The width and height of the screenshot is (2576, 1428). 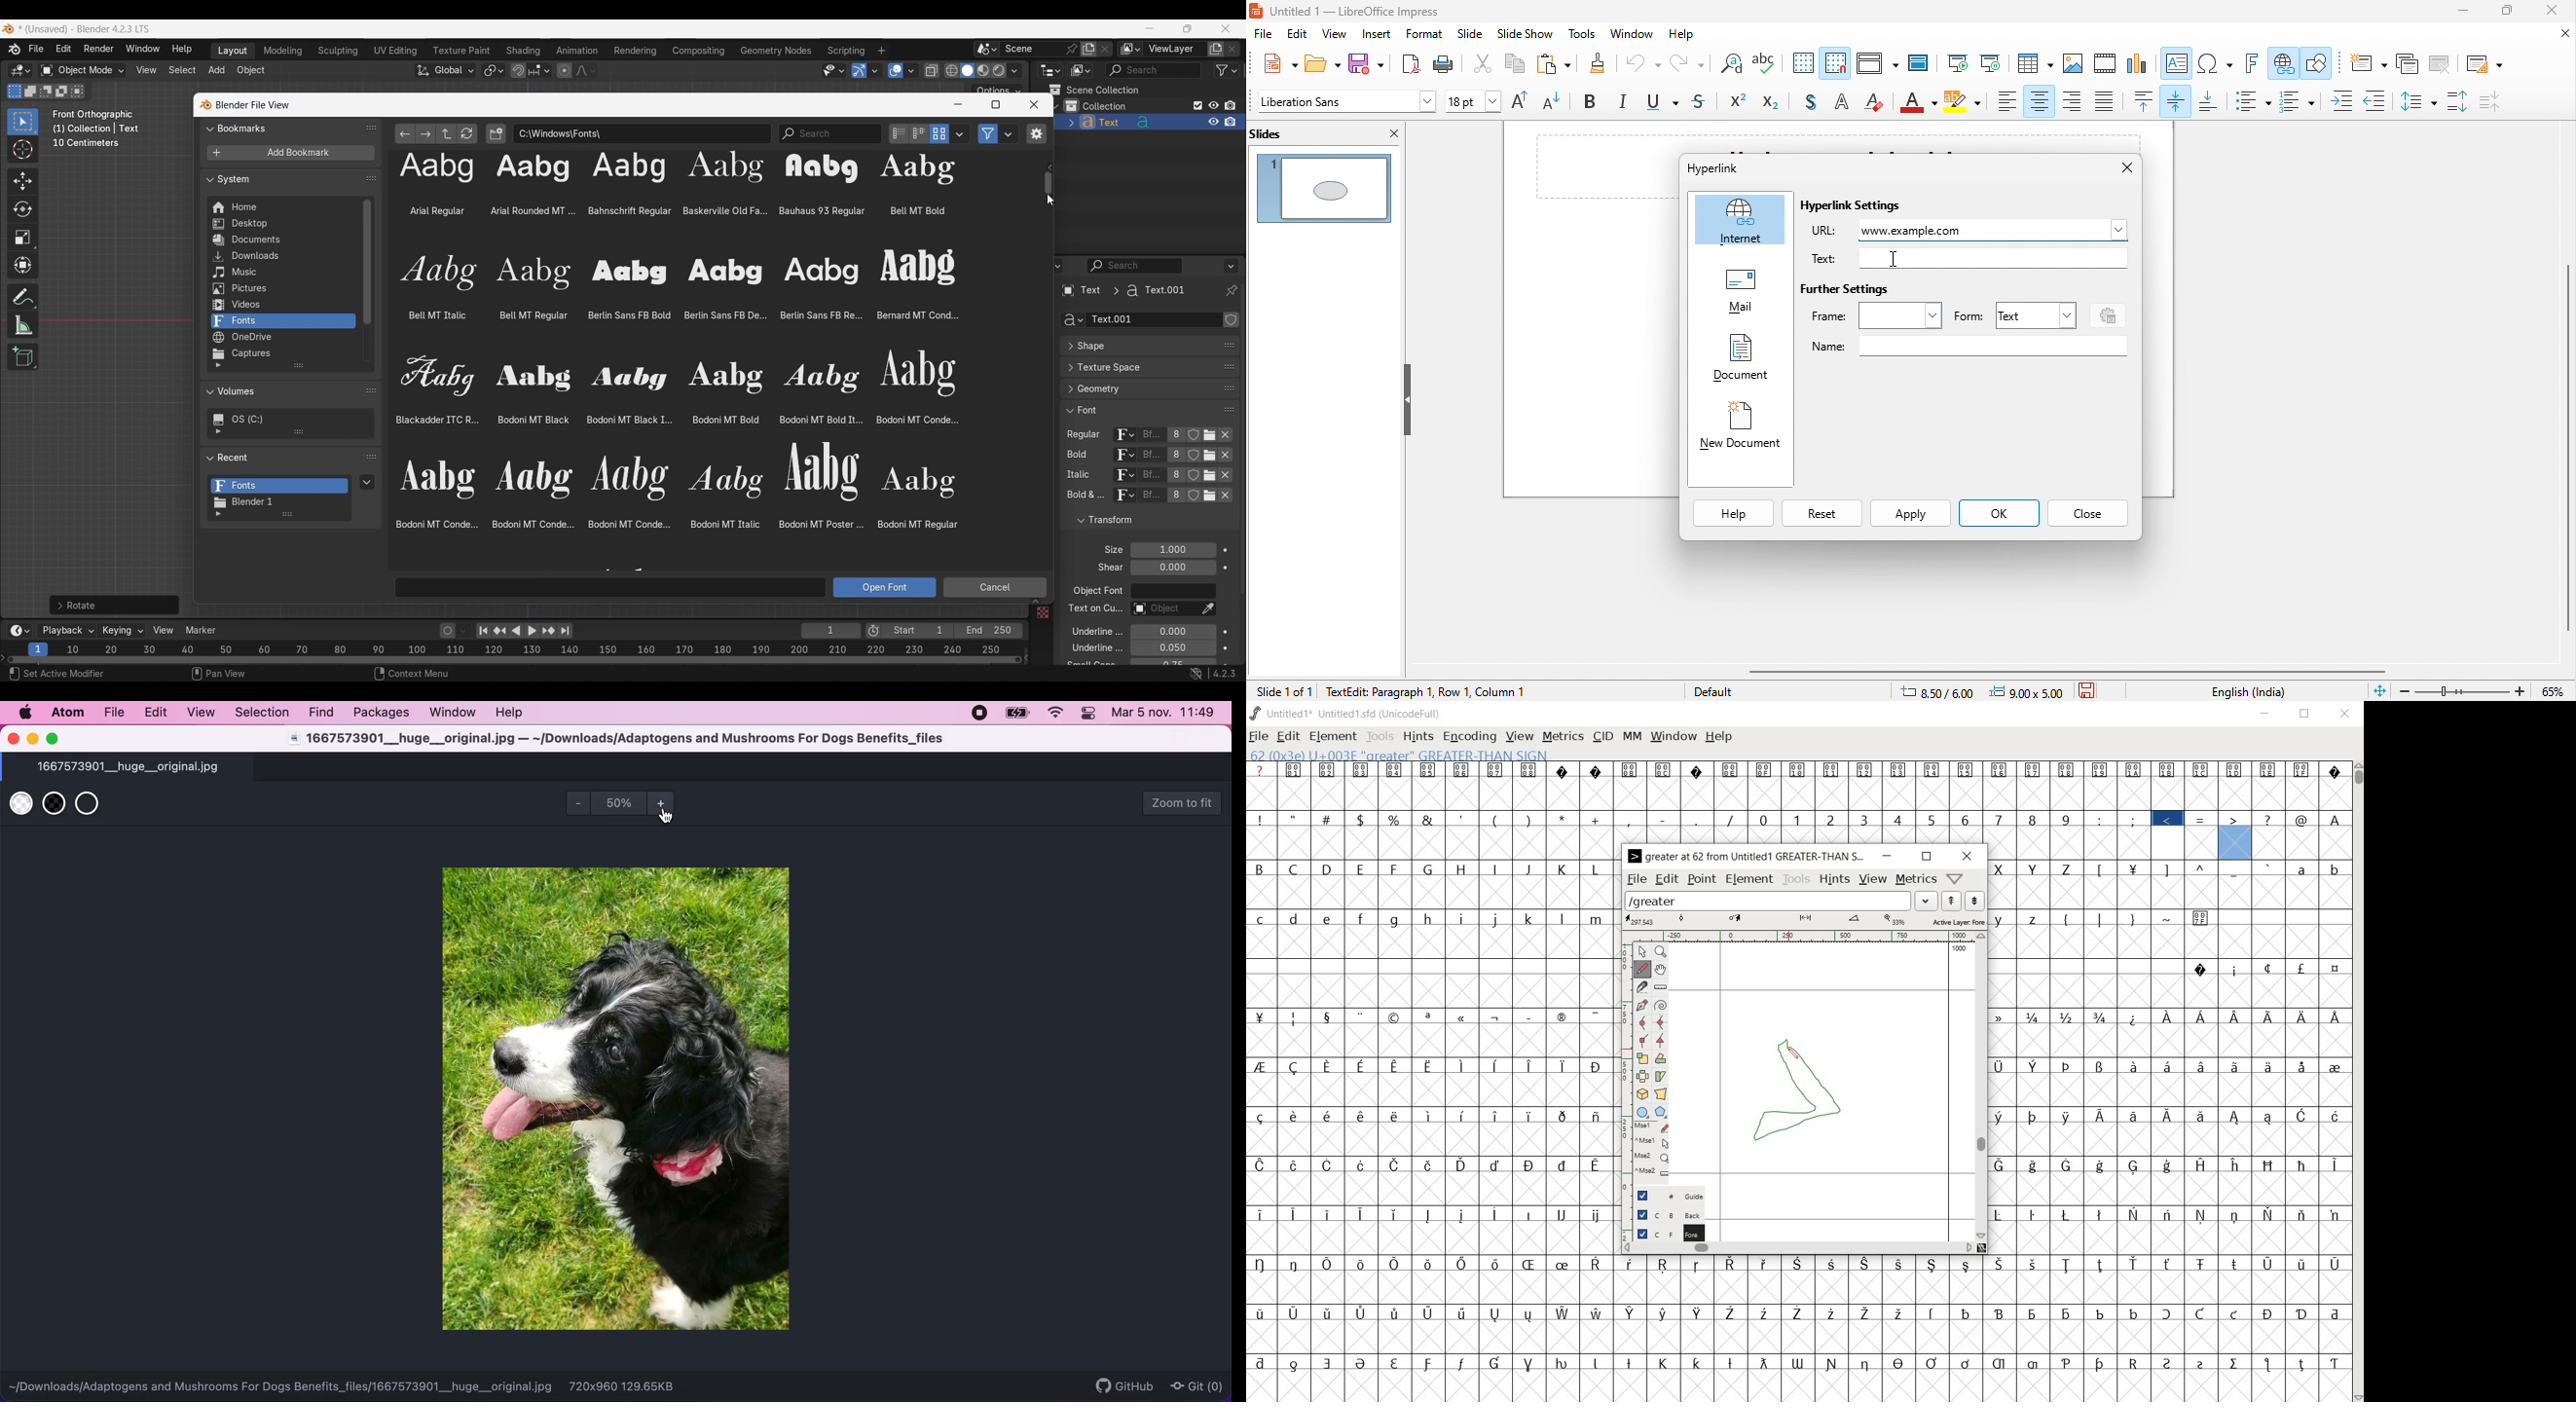 I want to click on Select menu, so click(x=182, y=71).